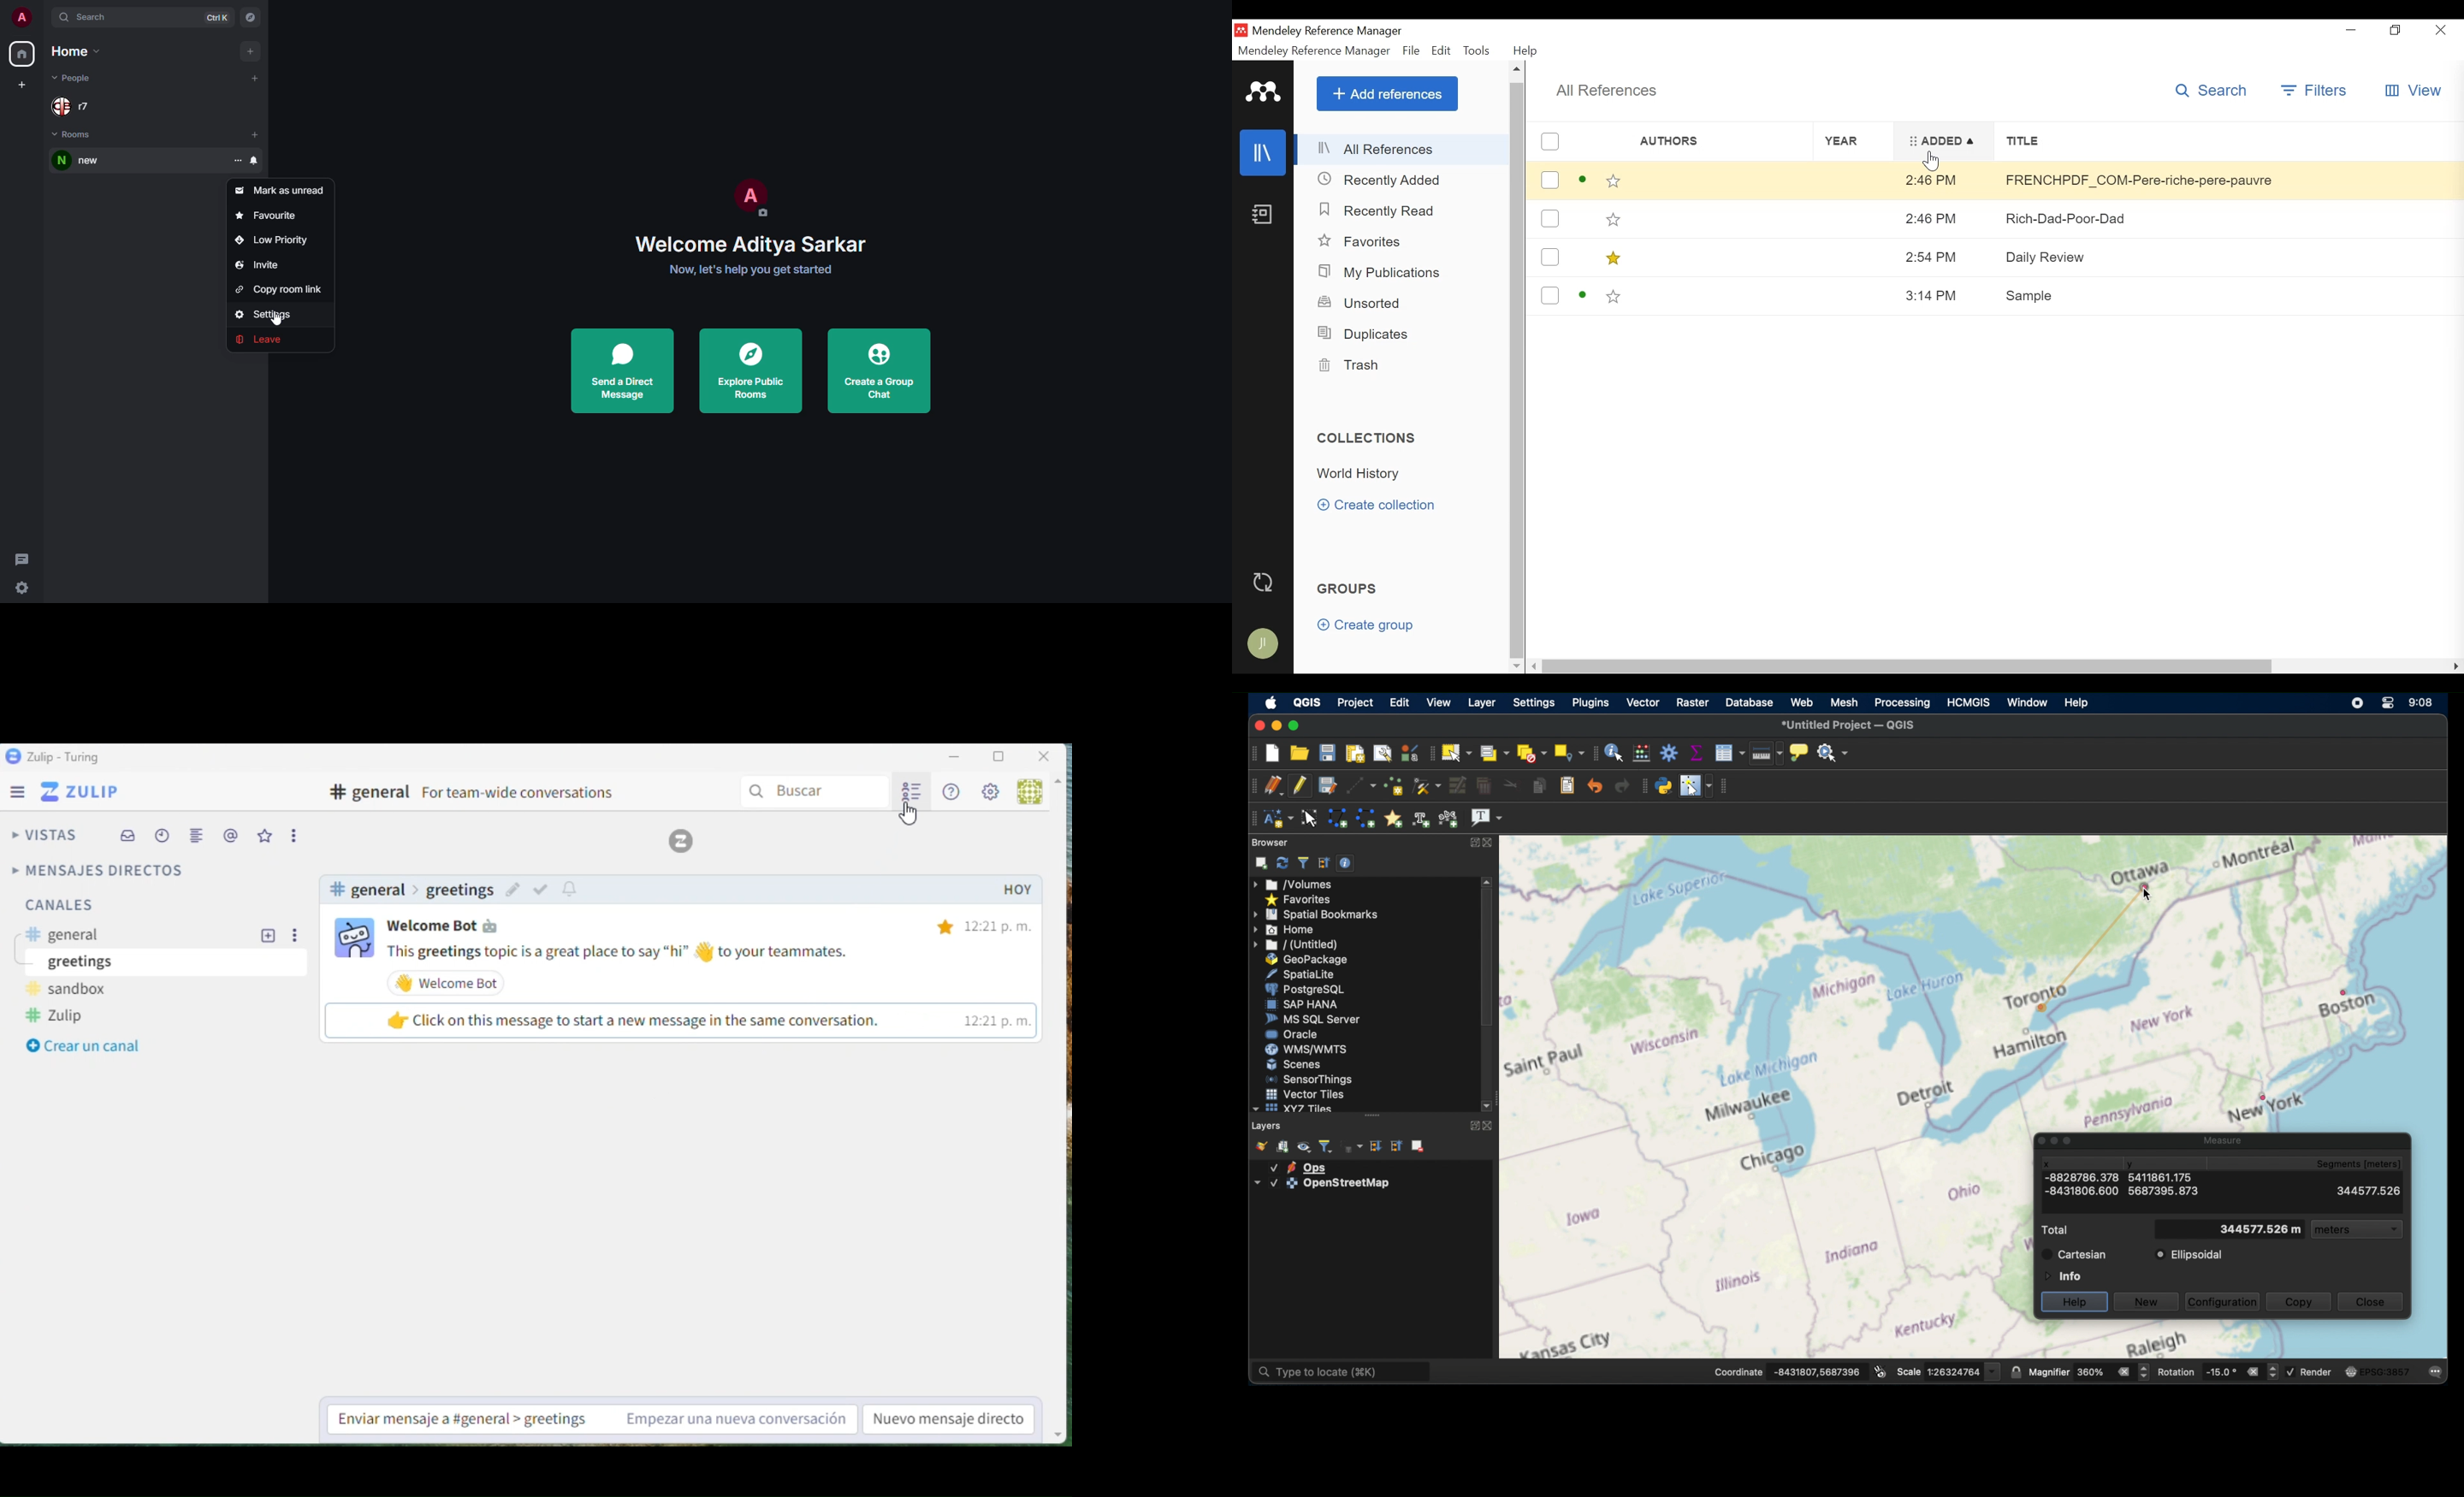 This screenshot has height=1512, width=2464. What do you see at coordinates (353, 937) in the screenshot?
I see `user profile` at bounding box center [353, 937].